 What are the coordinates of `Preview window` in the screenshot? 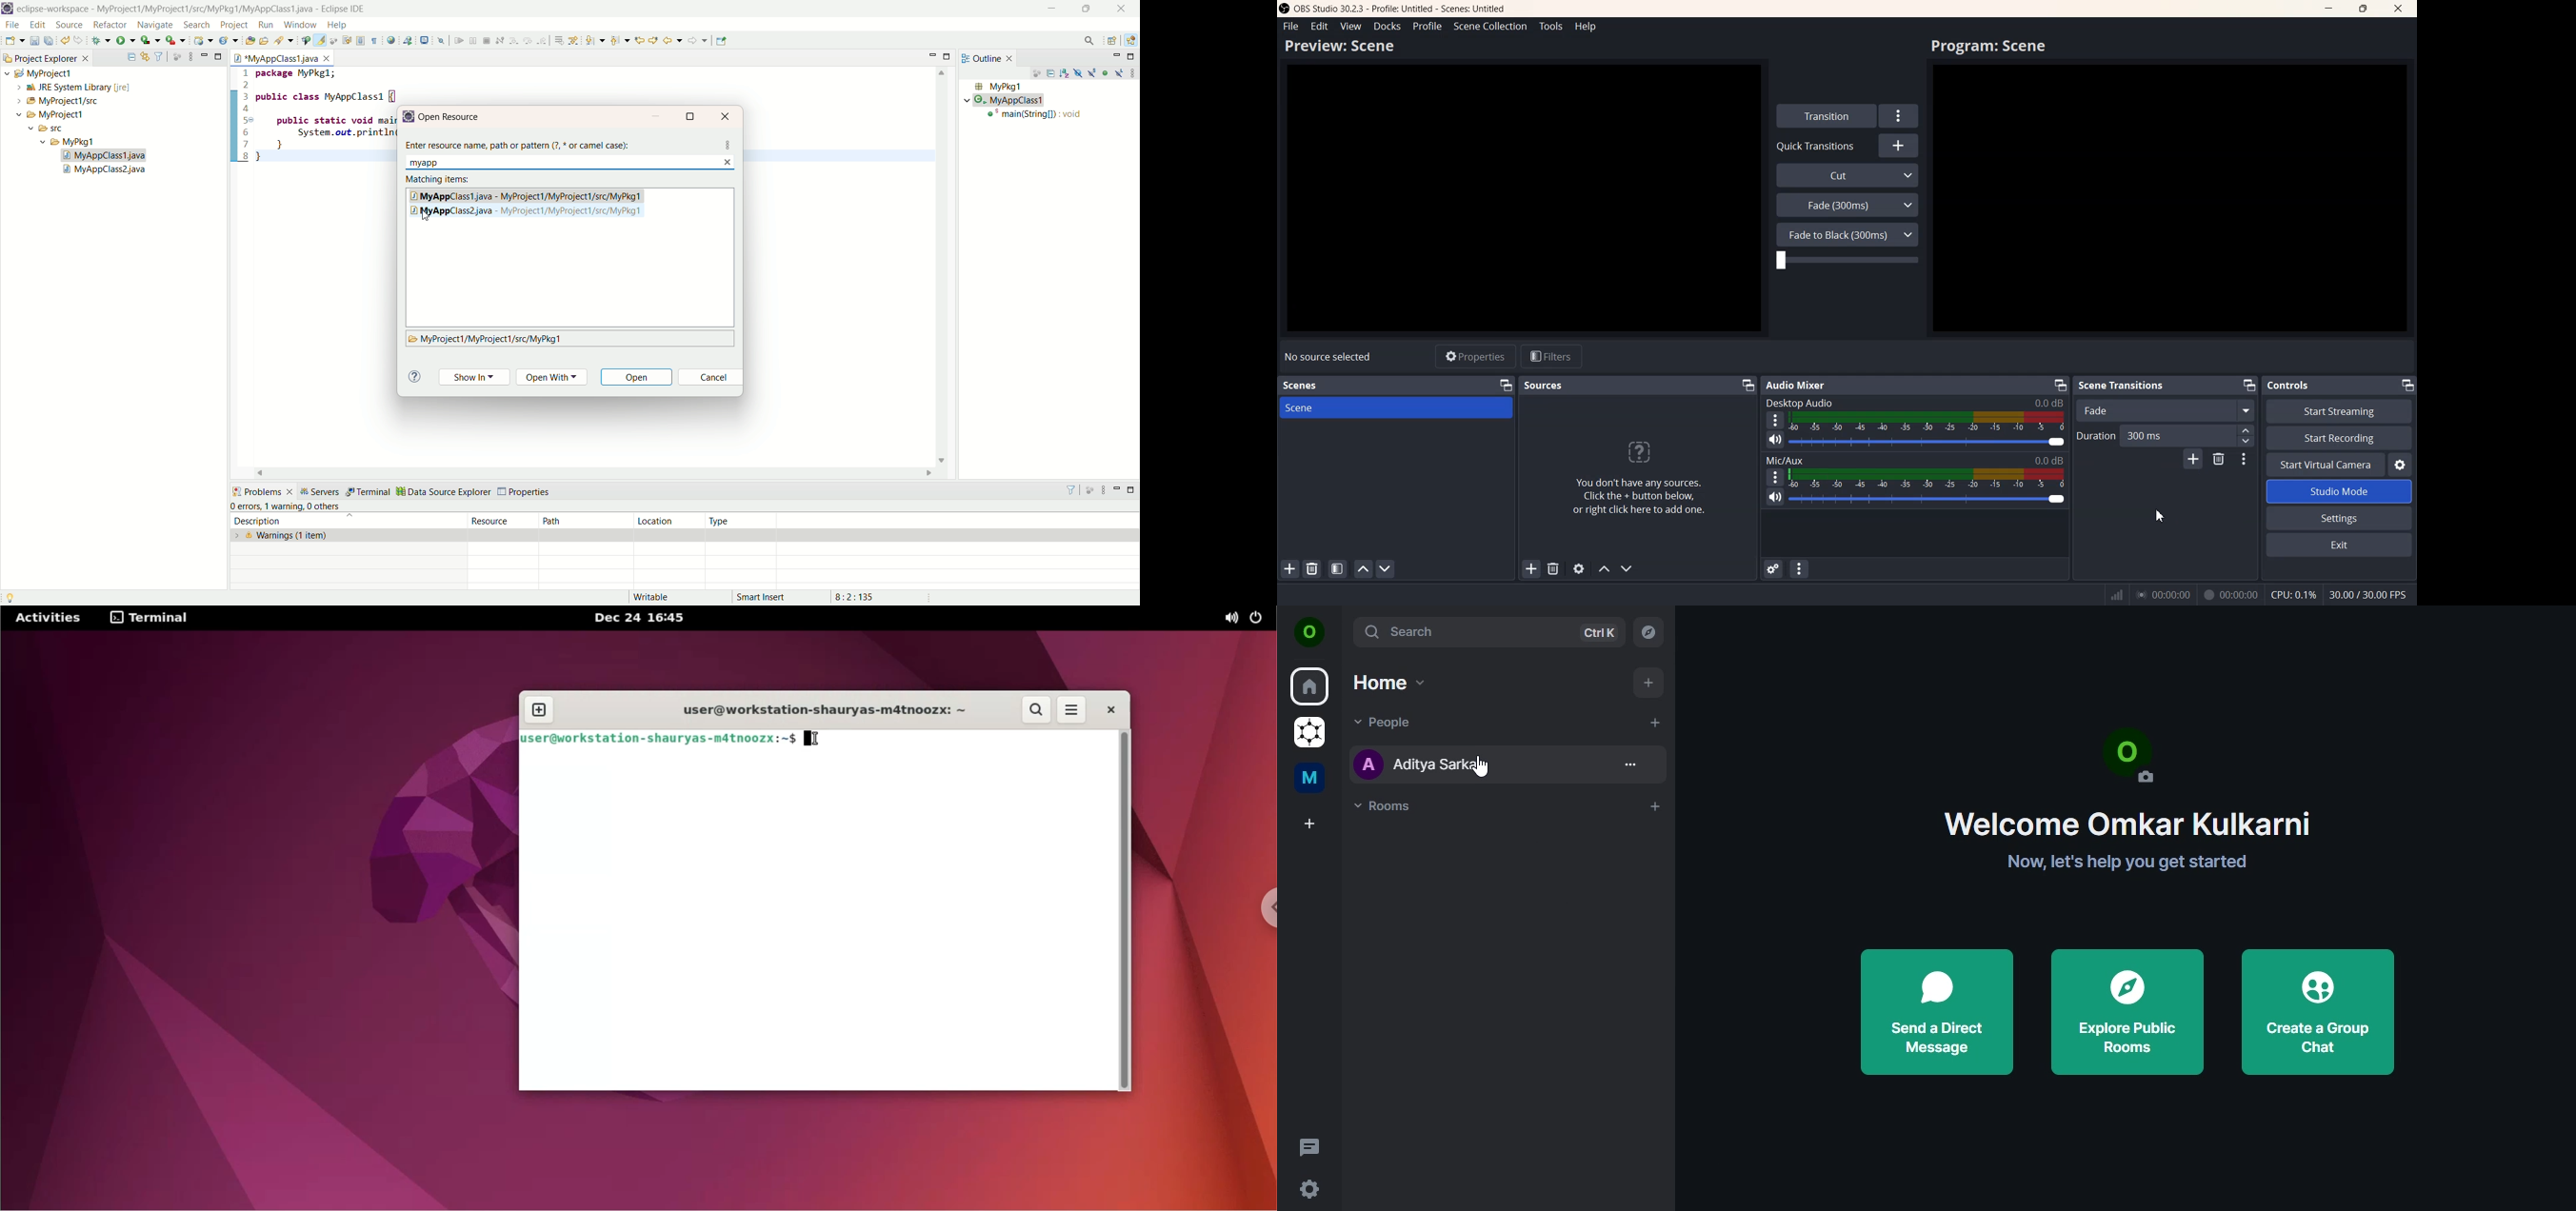 It's located at (1521, 195).